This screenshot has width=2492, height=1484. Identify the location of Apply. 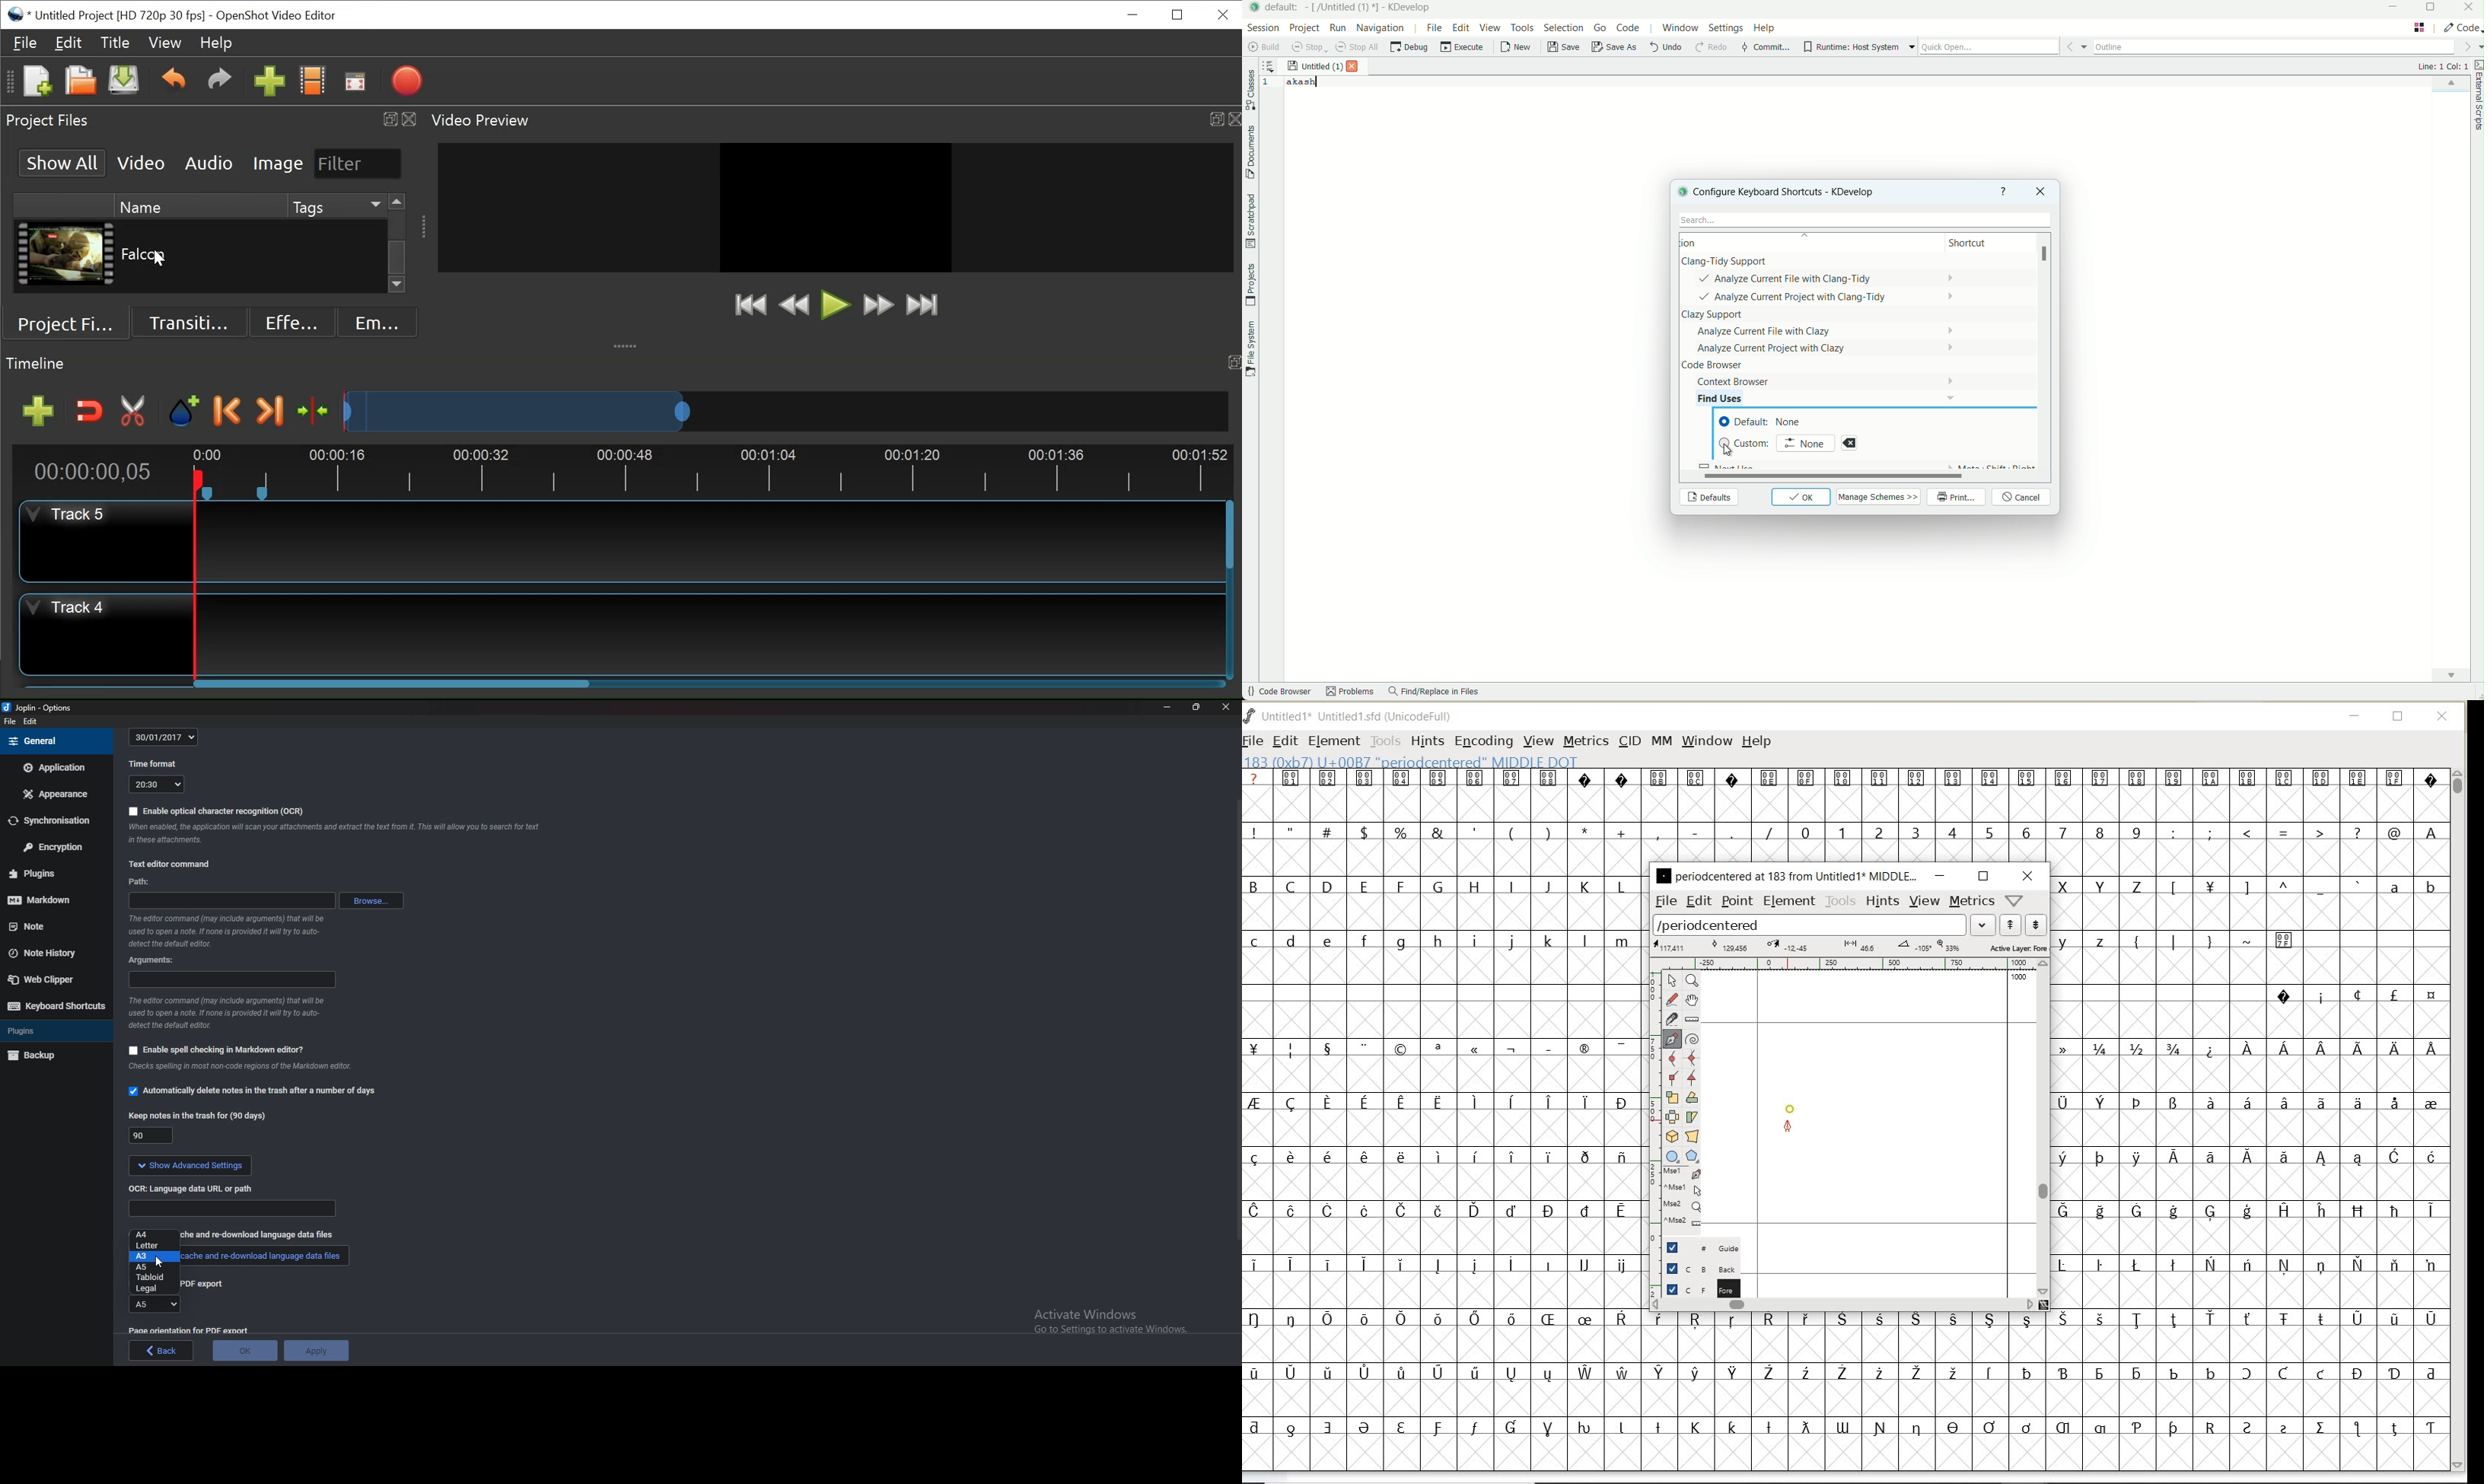
(318, 1350).